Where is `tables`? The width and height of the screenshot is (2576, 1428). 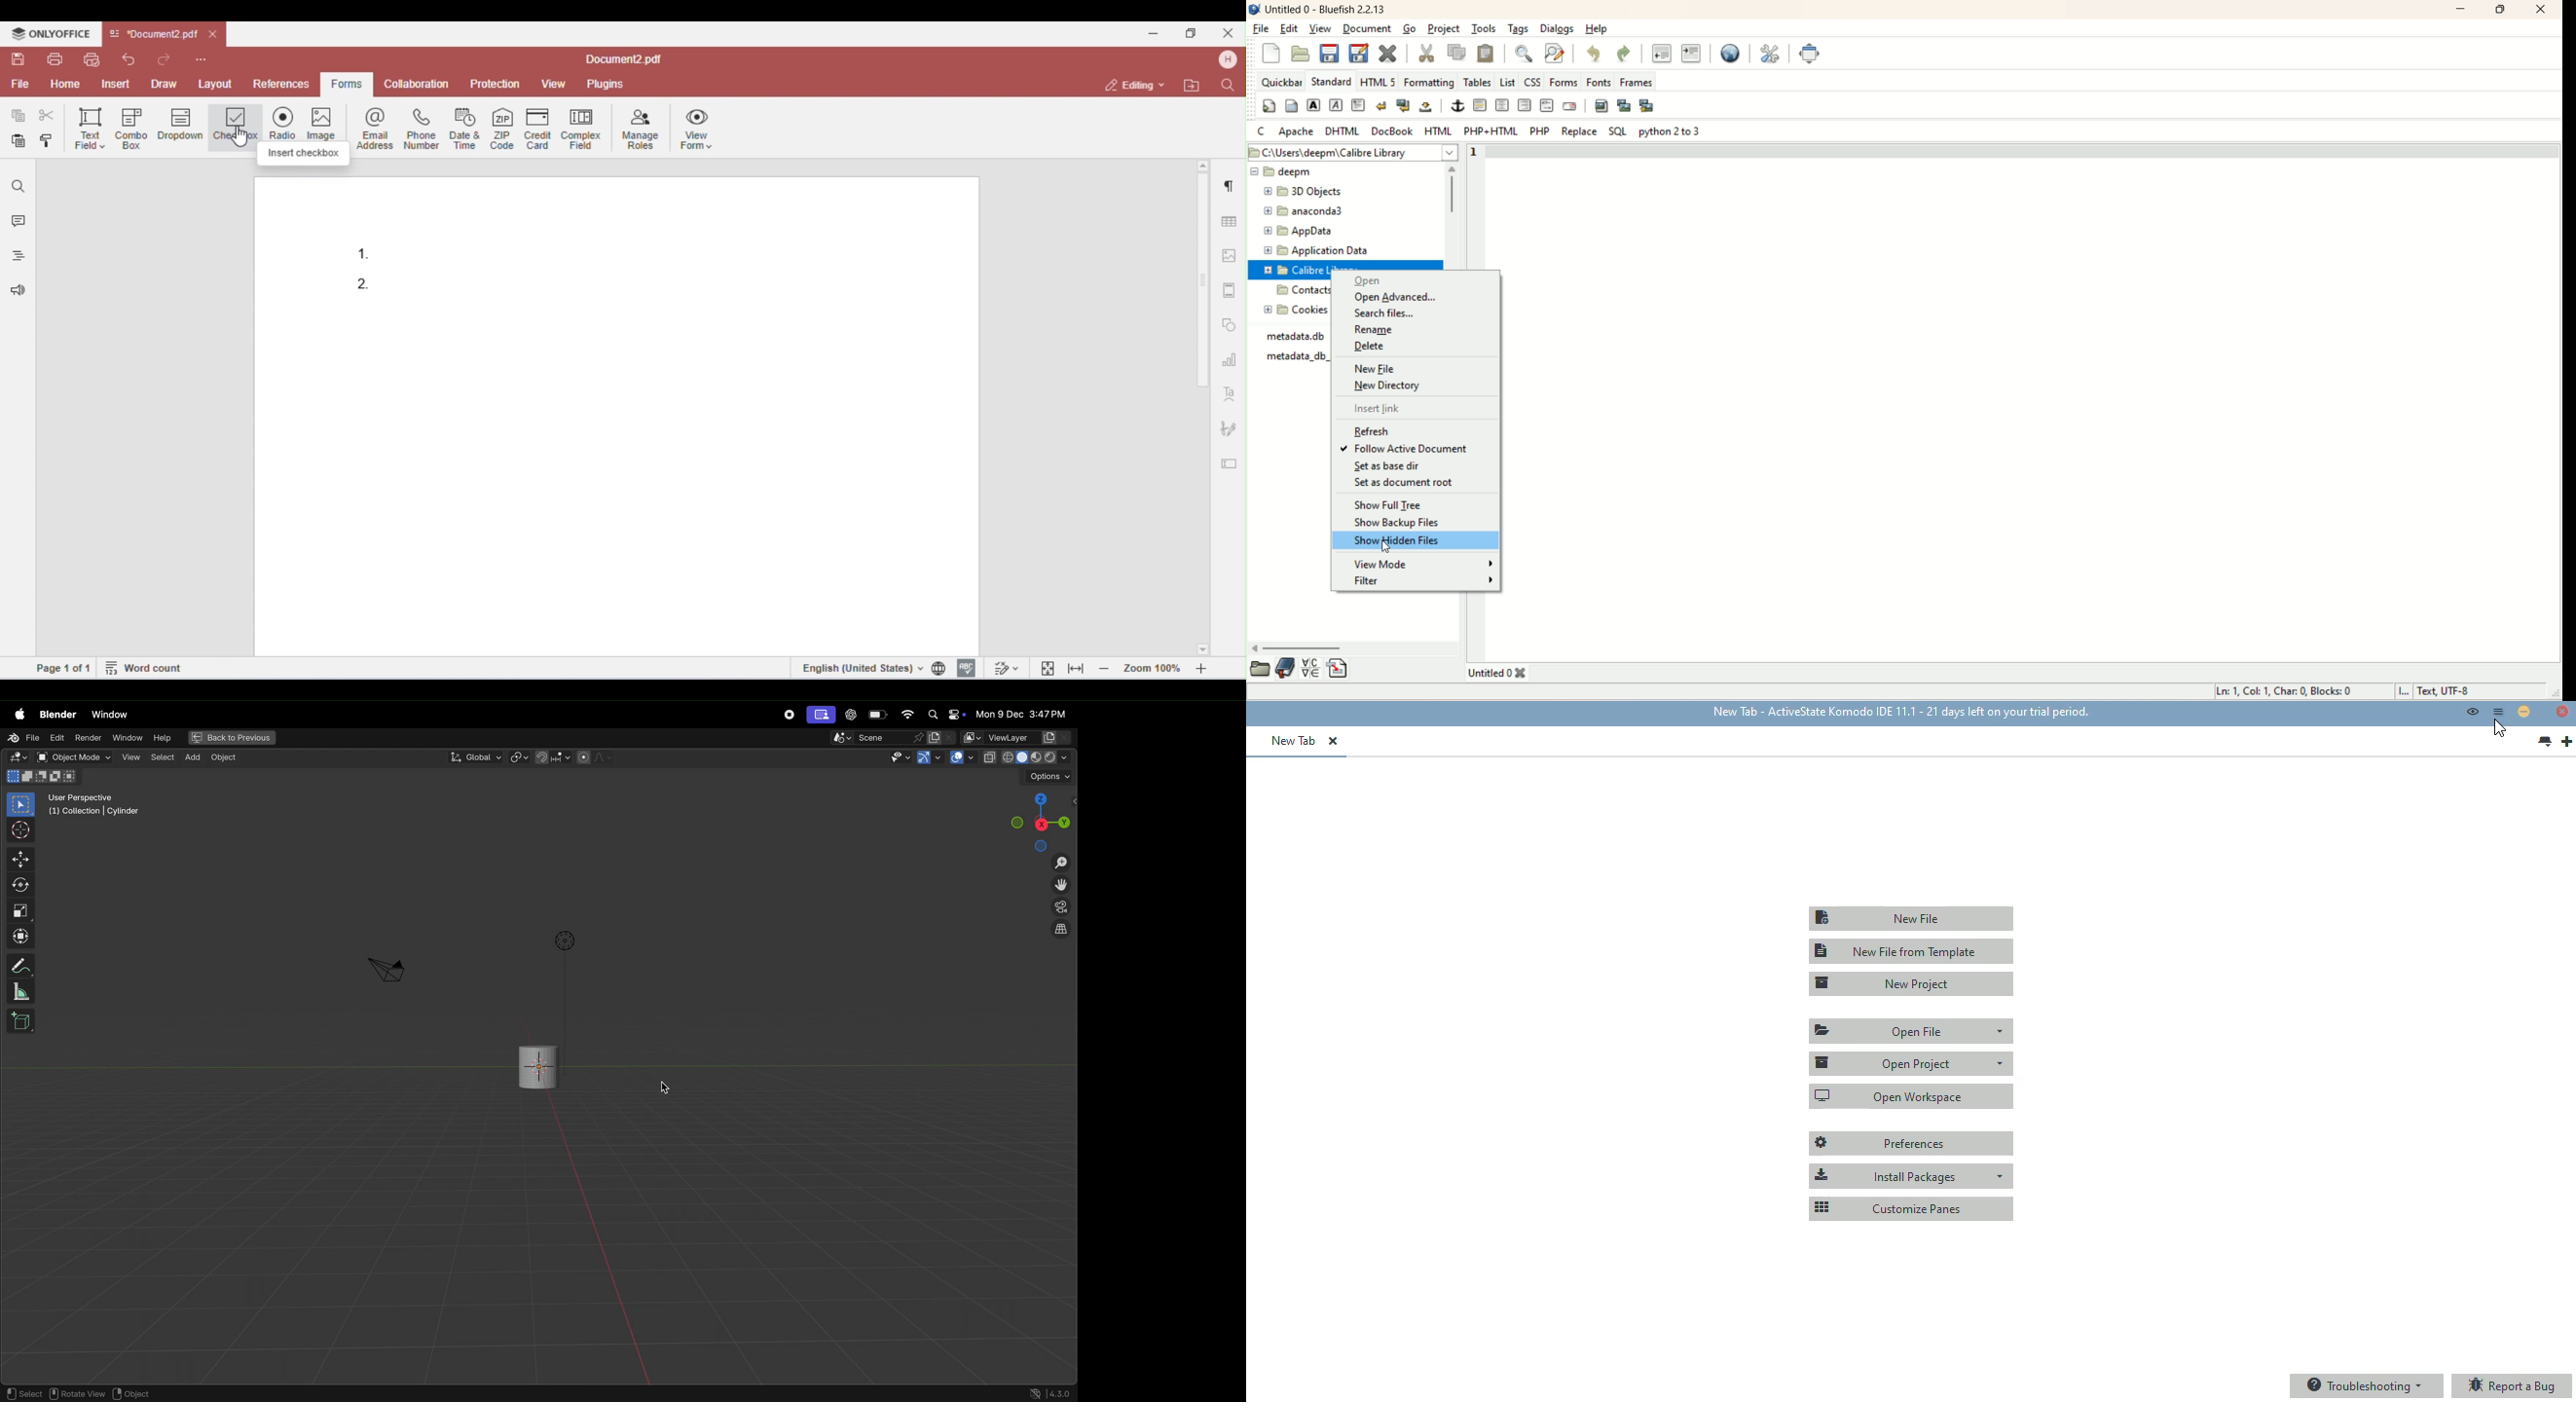
tables is located at coordinates (1477, 81).